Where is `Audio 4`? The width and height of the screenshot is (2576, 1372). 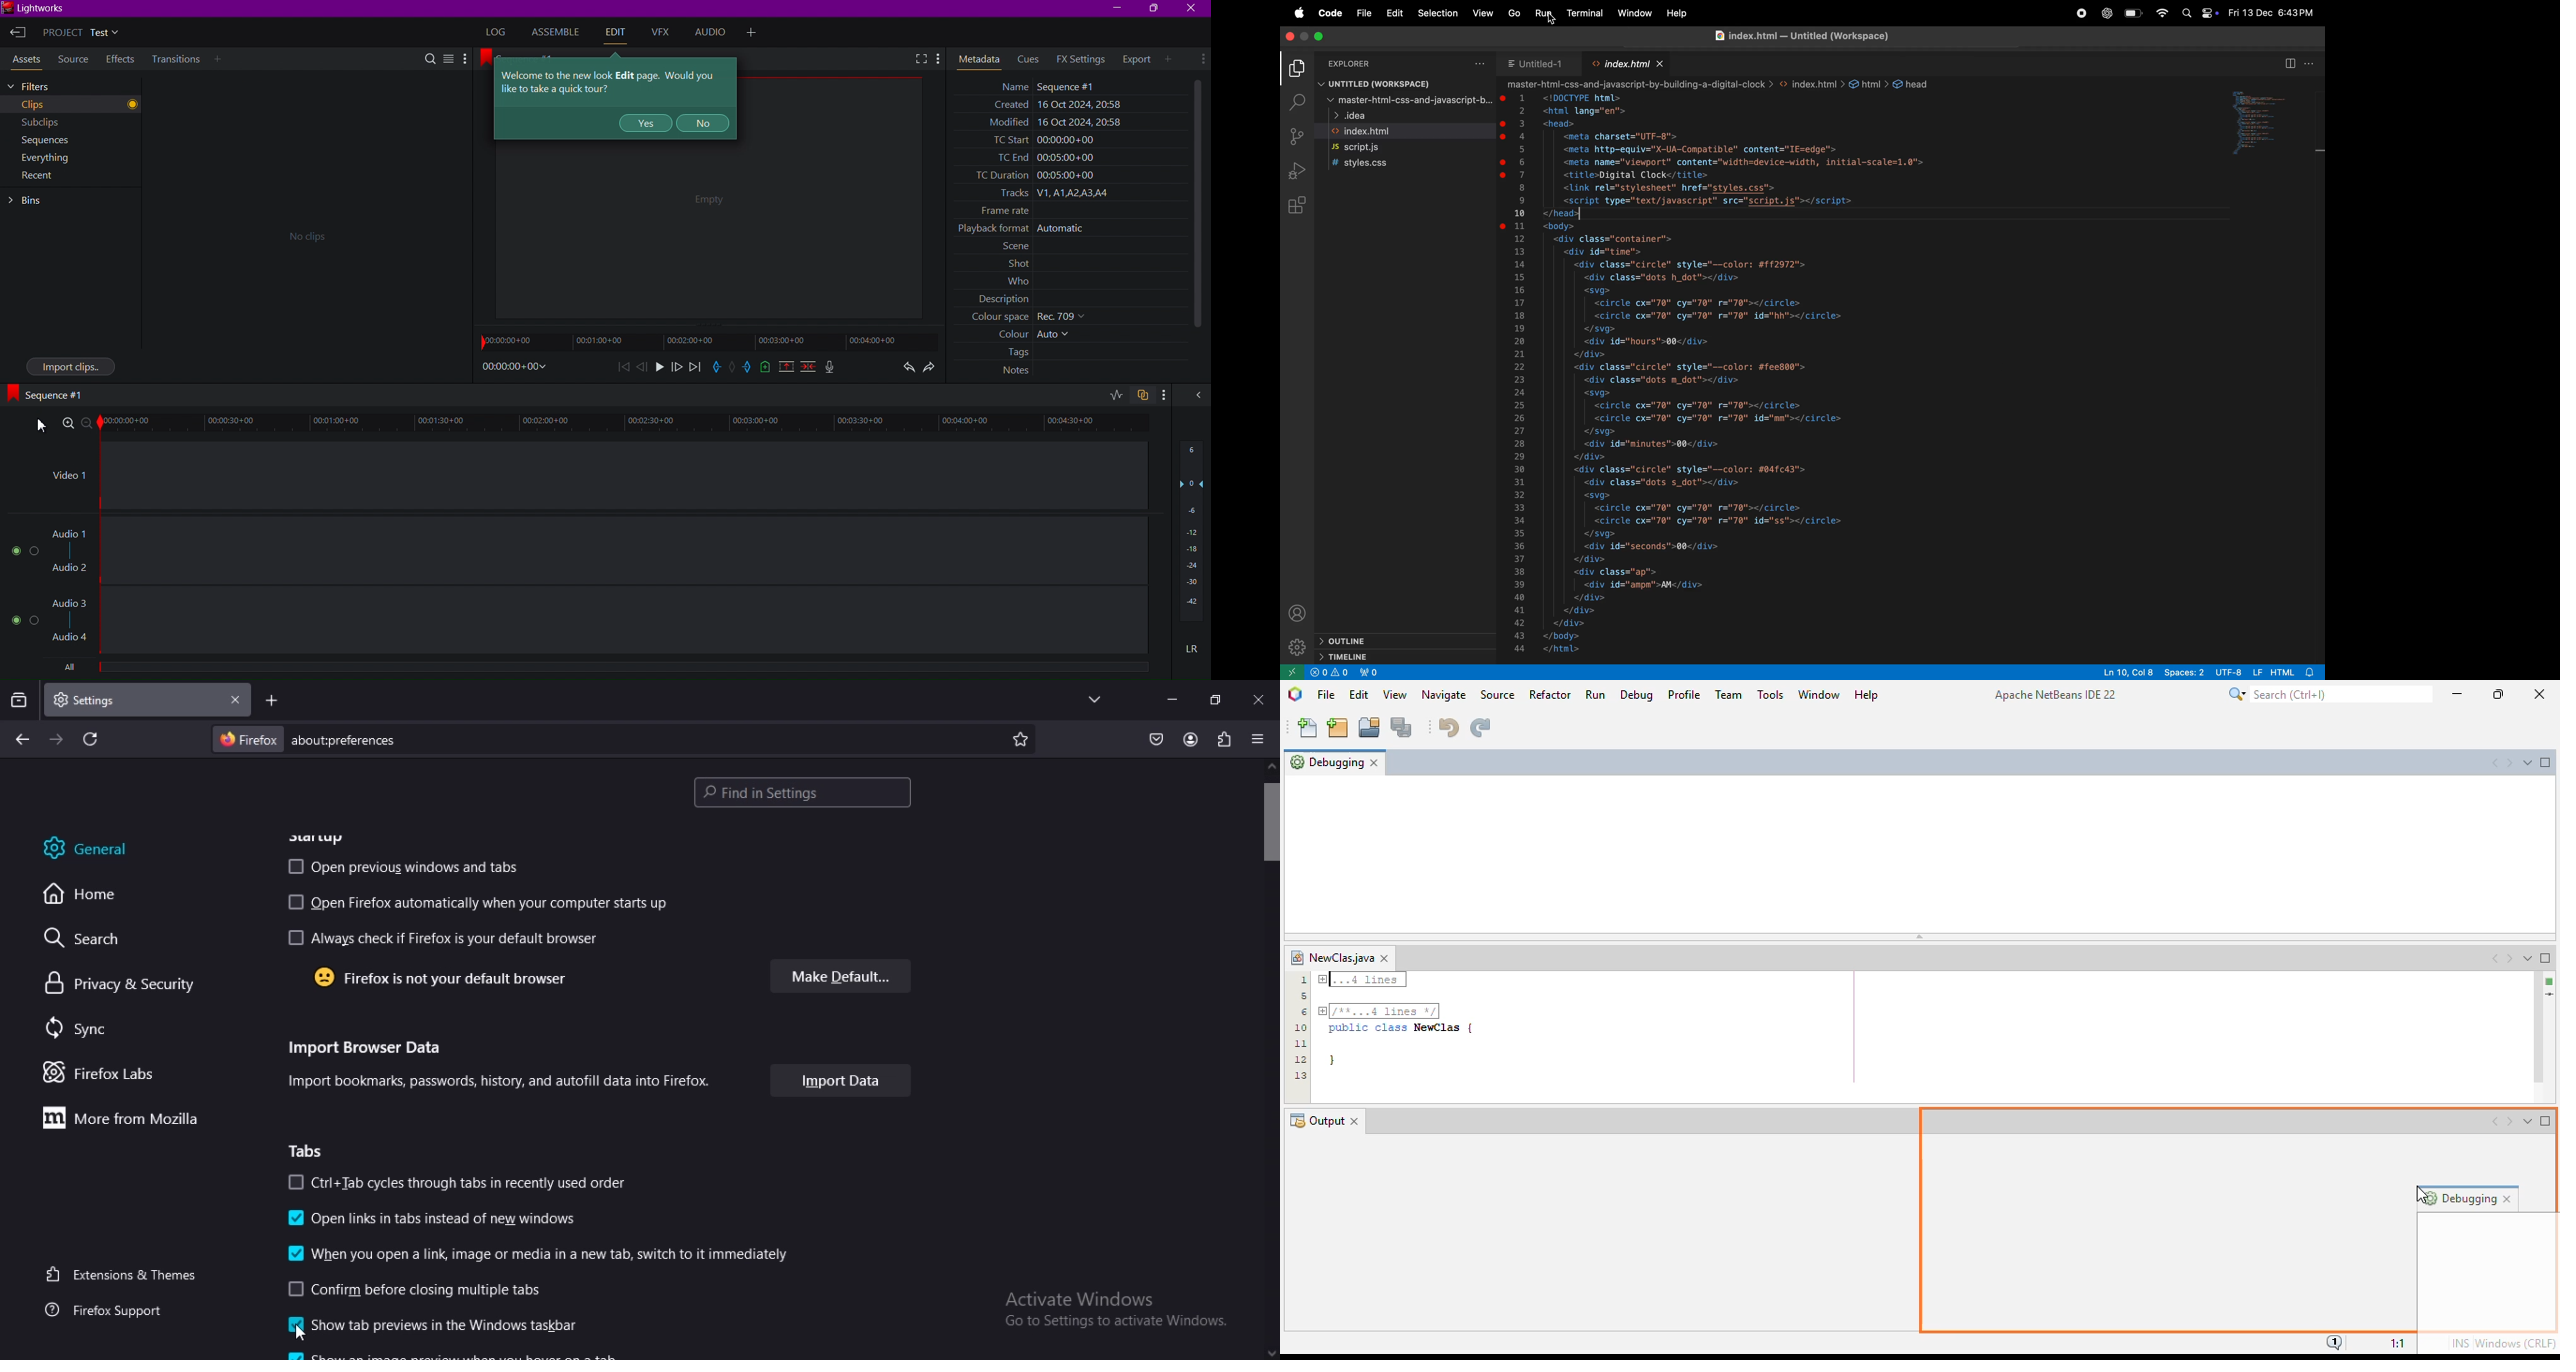 Audio 4 is located at coordinates (73, 637).